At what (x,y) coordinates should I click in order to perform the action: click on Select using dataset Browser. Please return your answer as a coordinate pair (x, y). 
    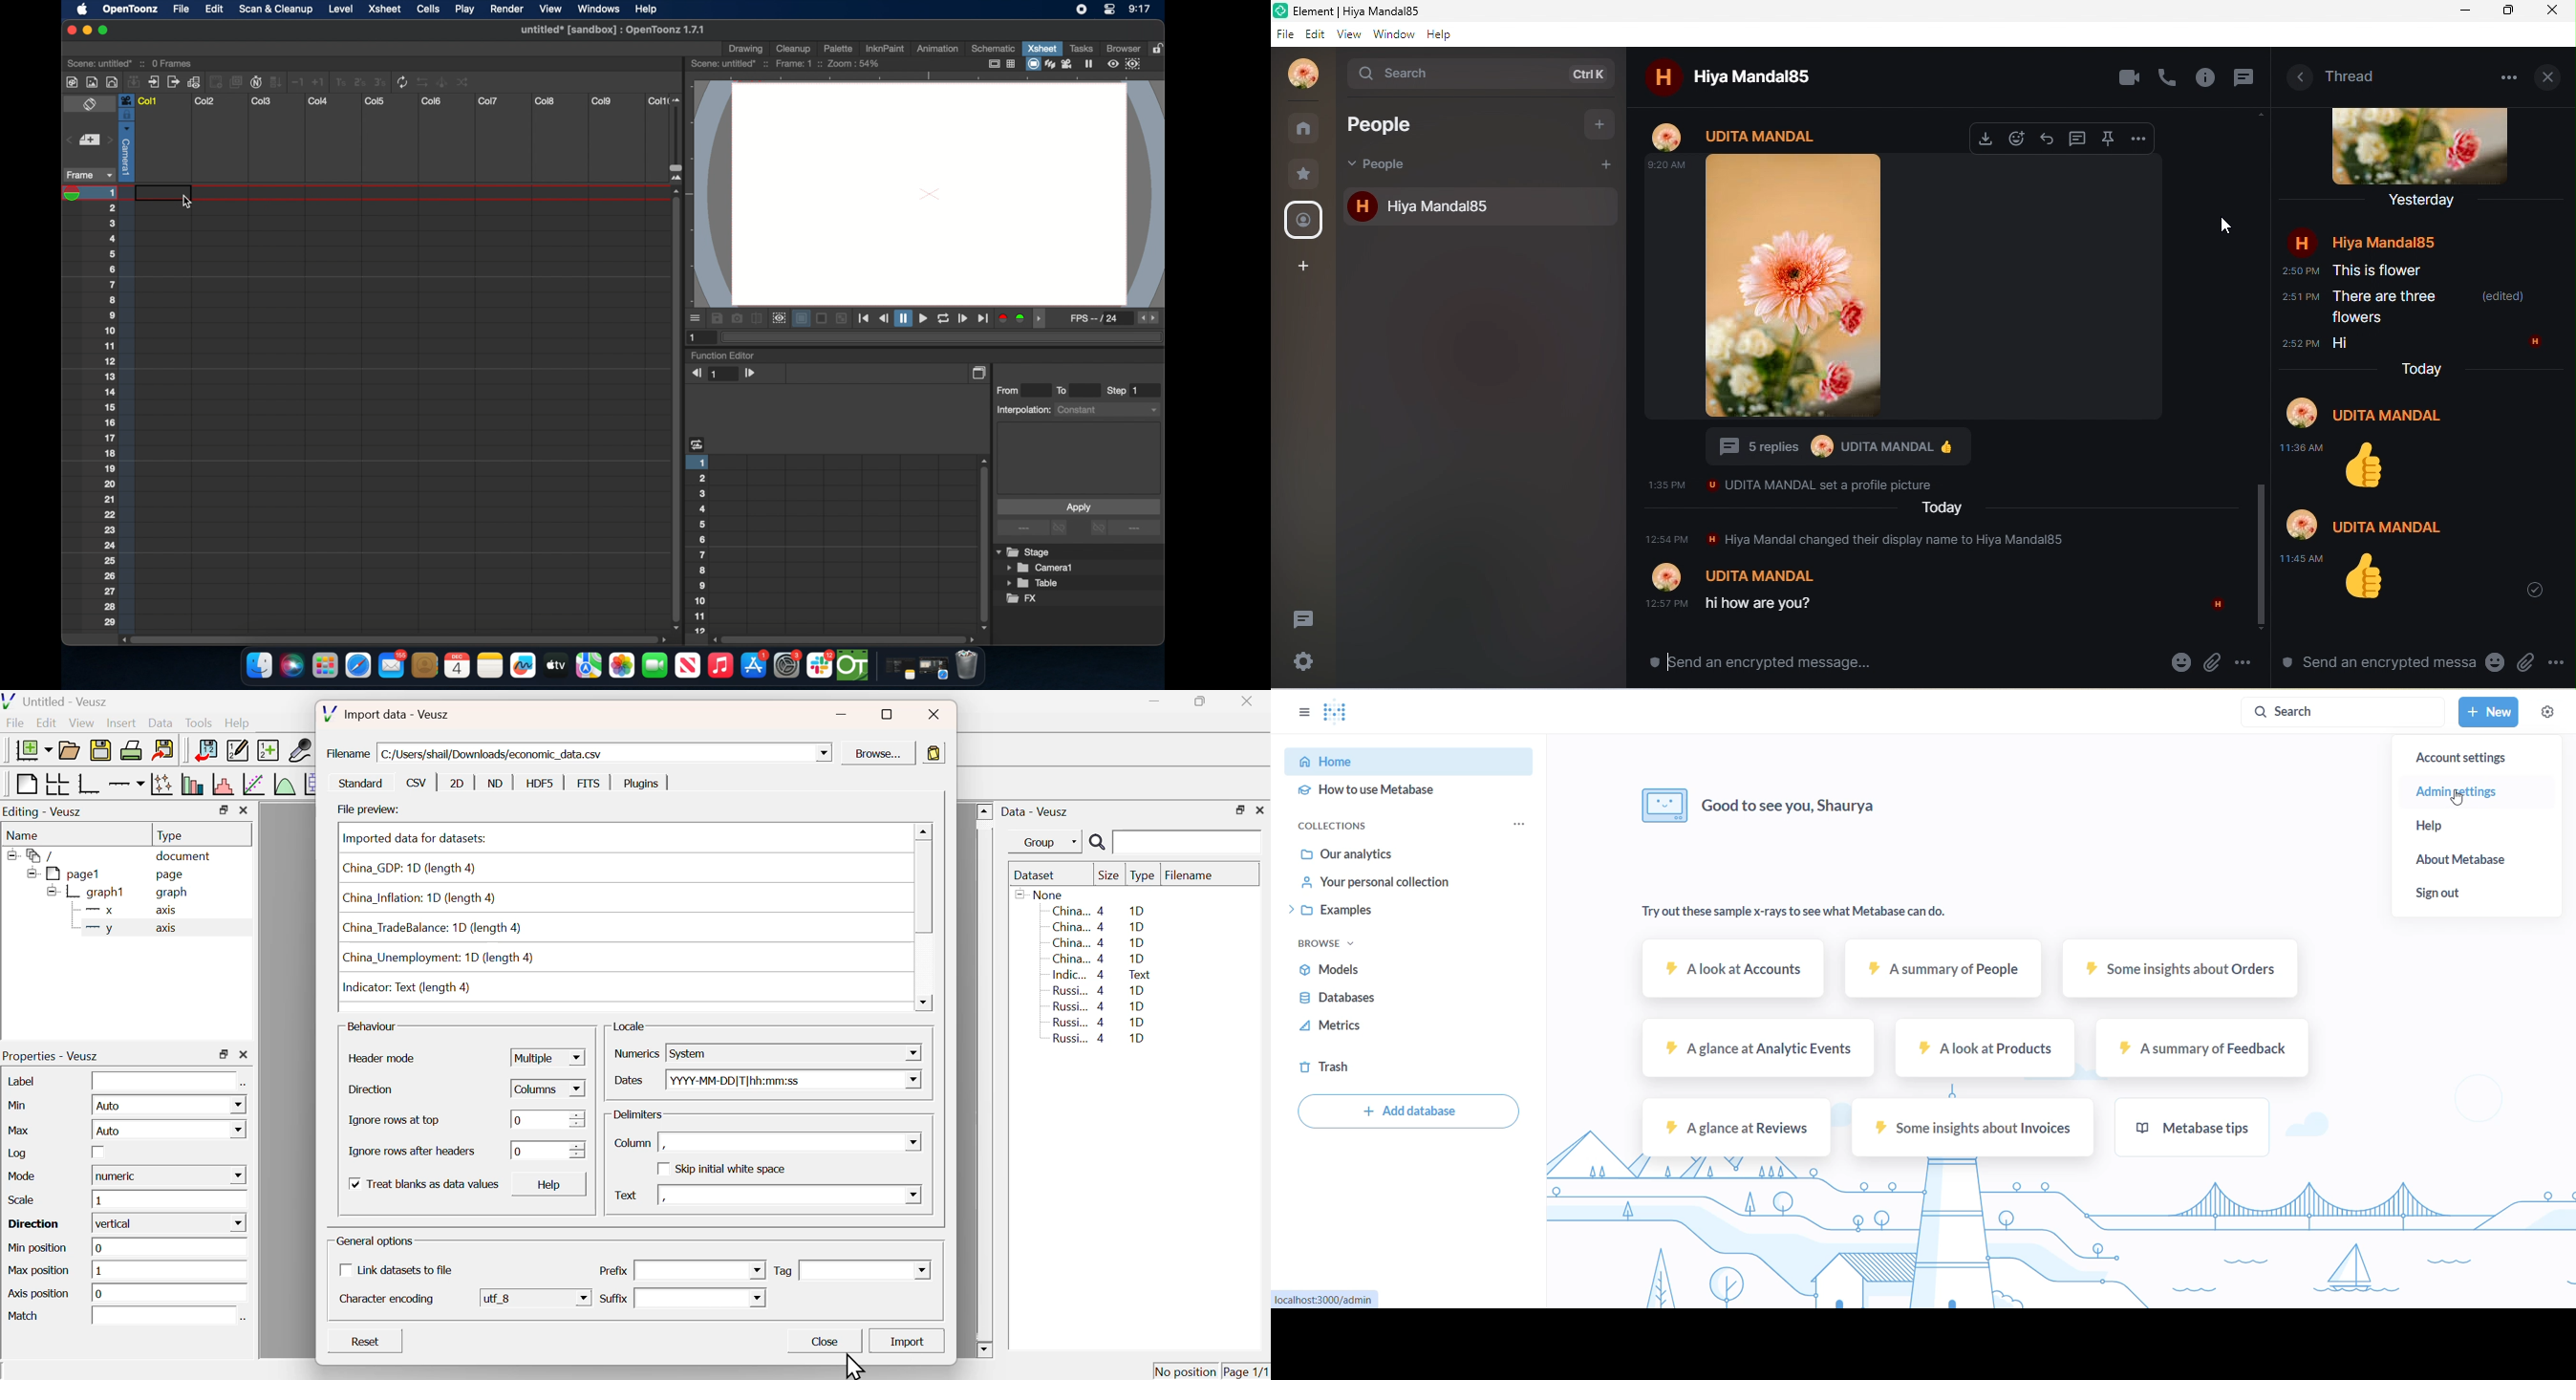
    Looking at the image, I should click on (243, 1086).